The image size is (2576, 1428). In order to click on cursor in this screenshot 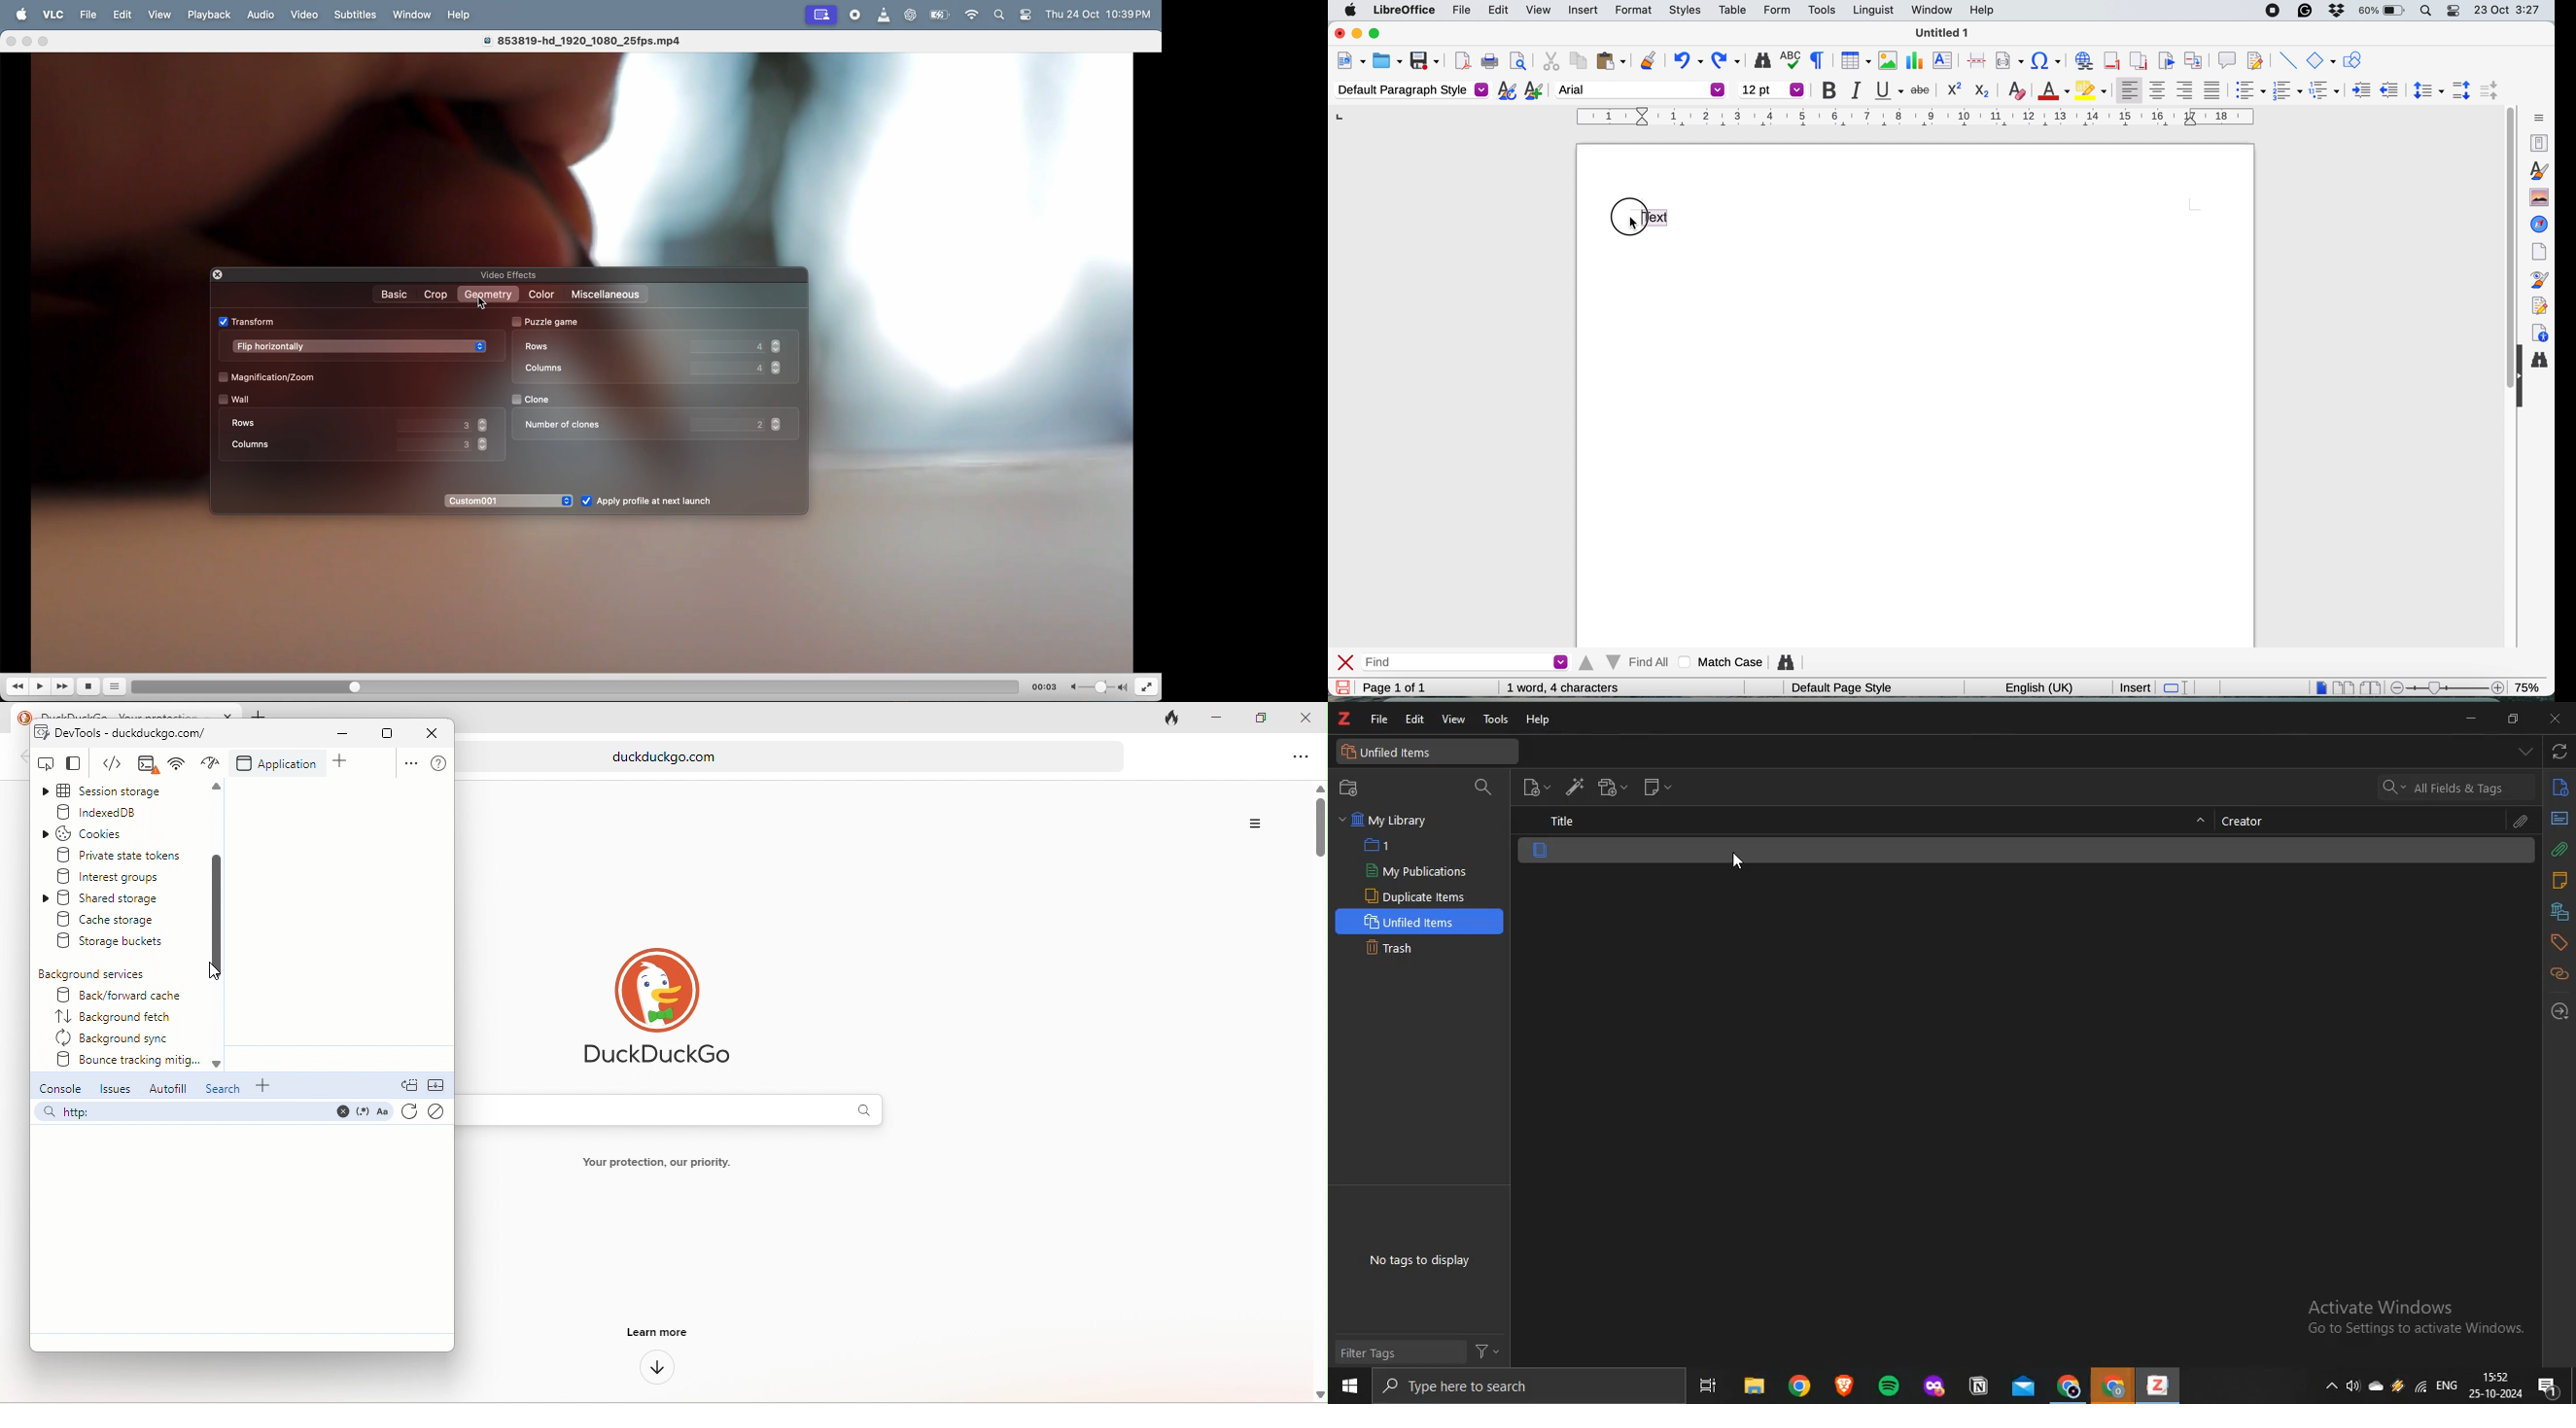, I will do `click(1629, 223)`.